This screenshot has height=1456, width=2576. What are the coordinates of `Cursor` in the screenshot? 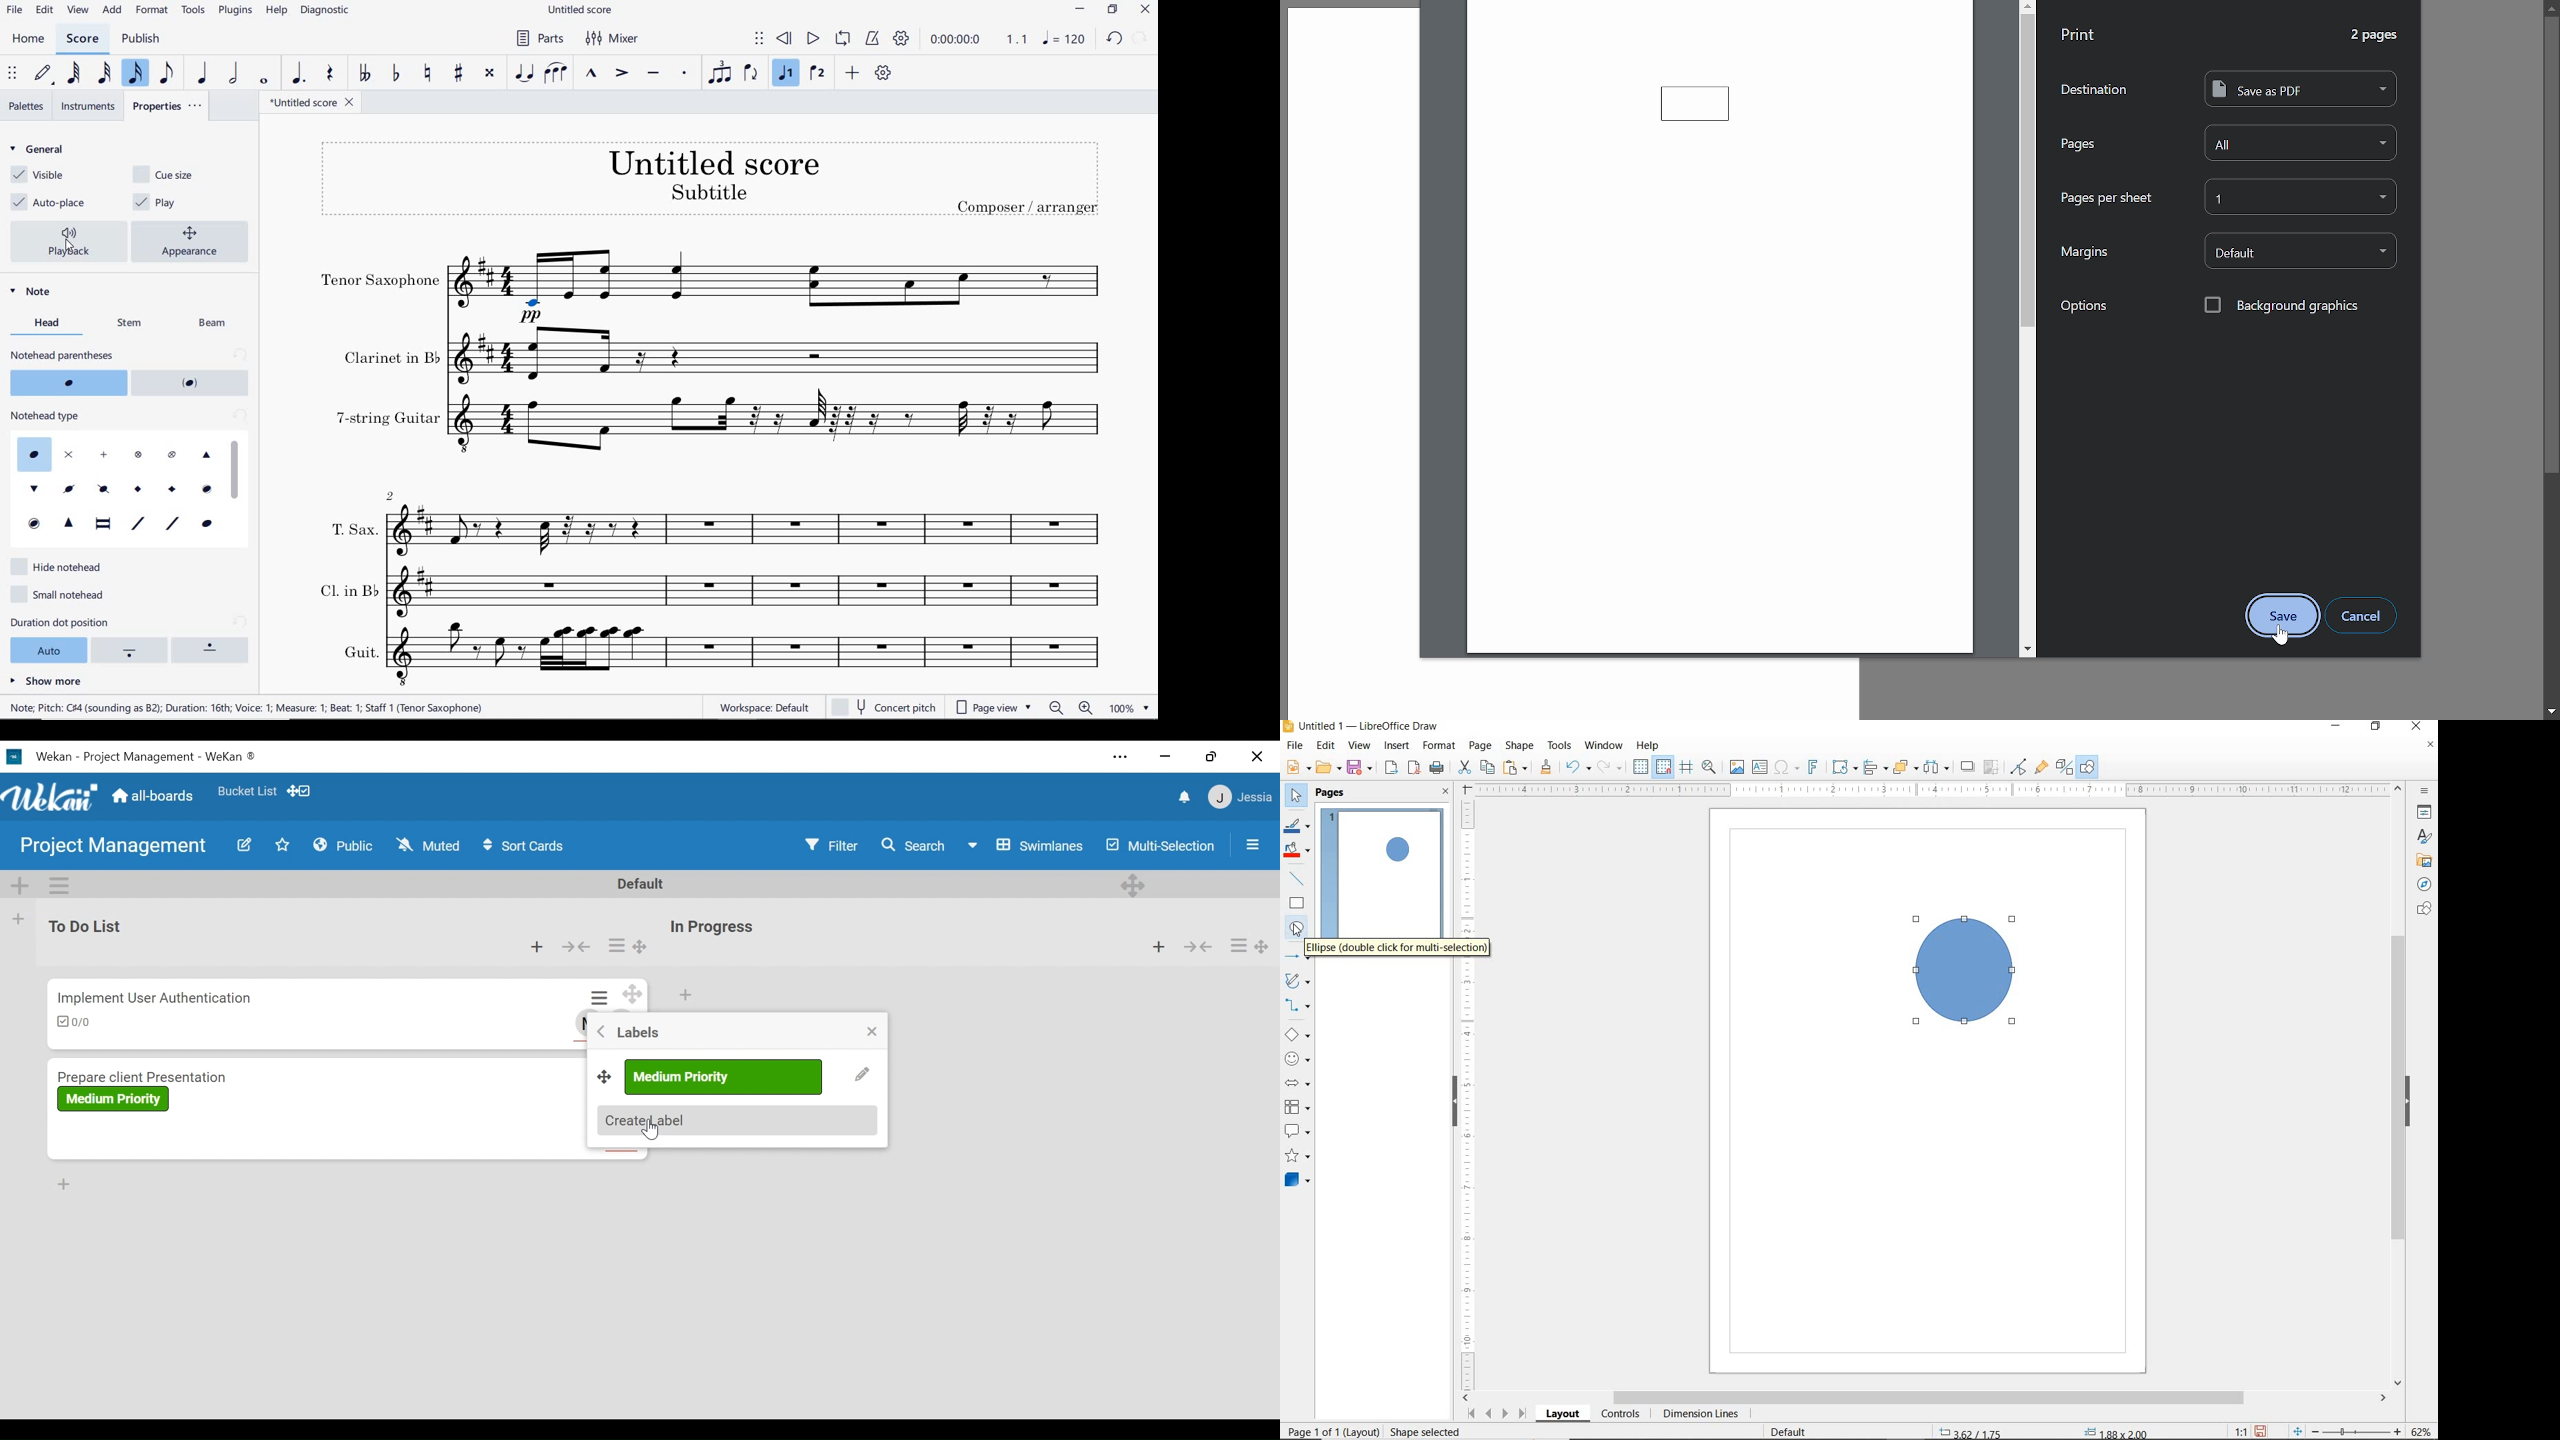 It's located at (651, 1134).